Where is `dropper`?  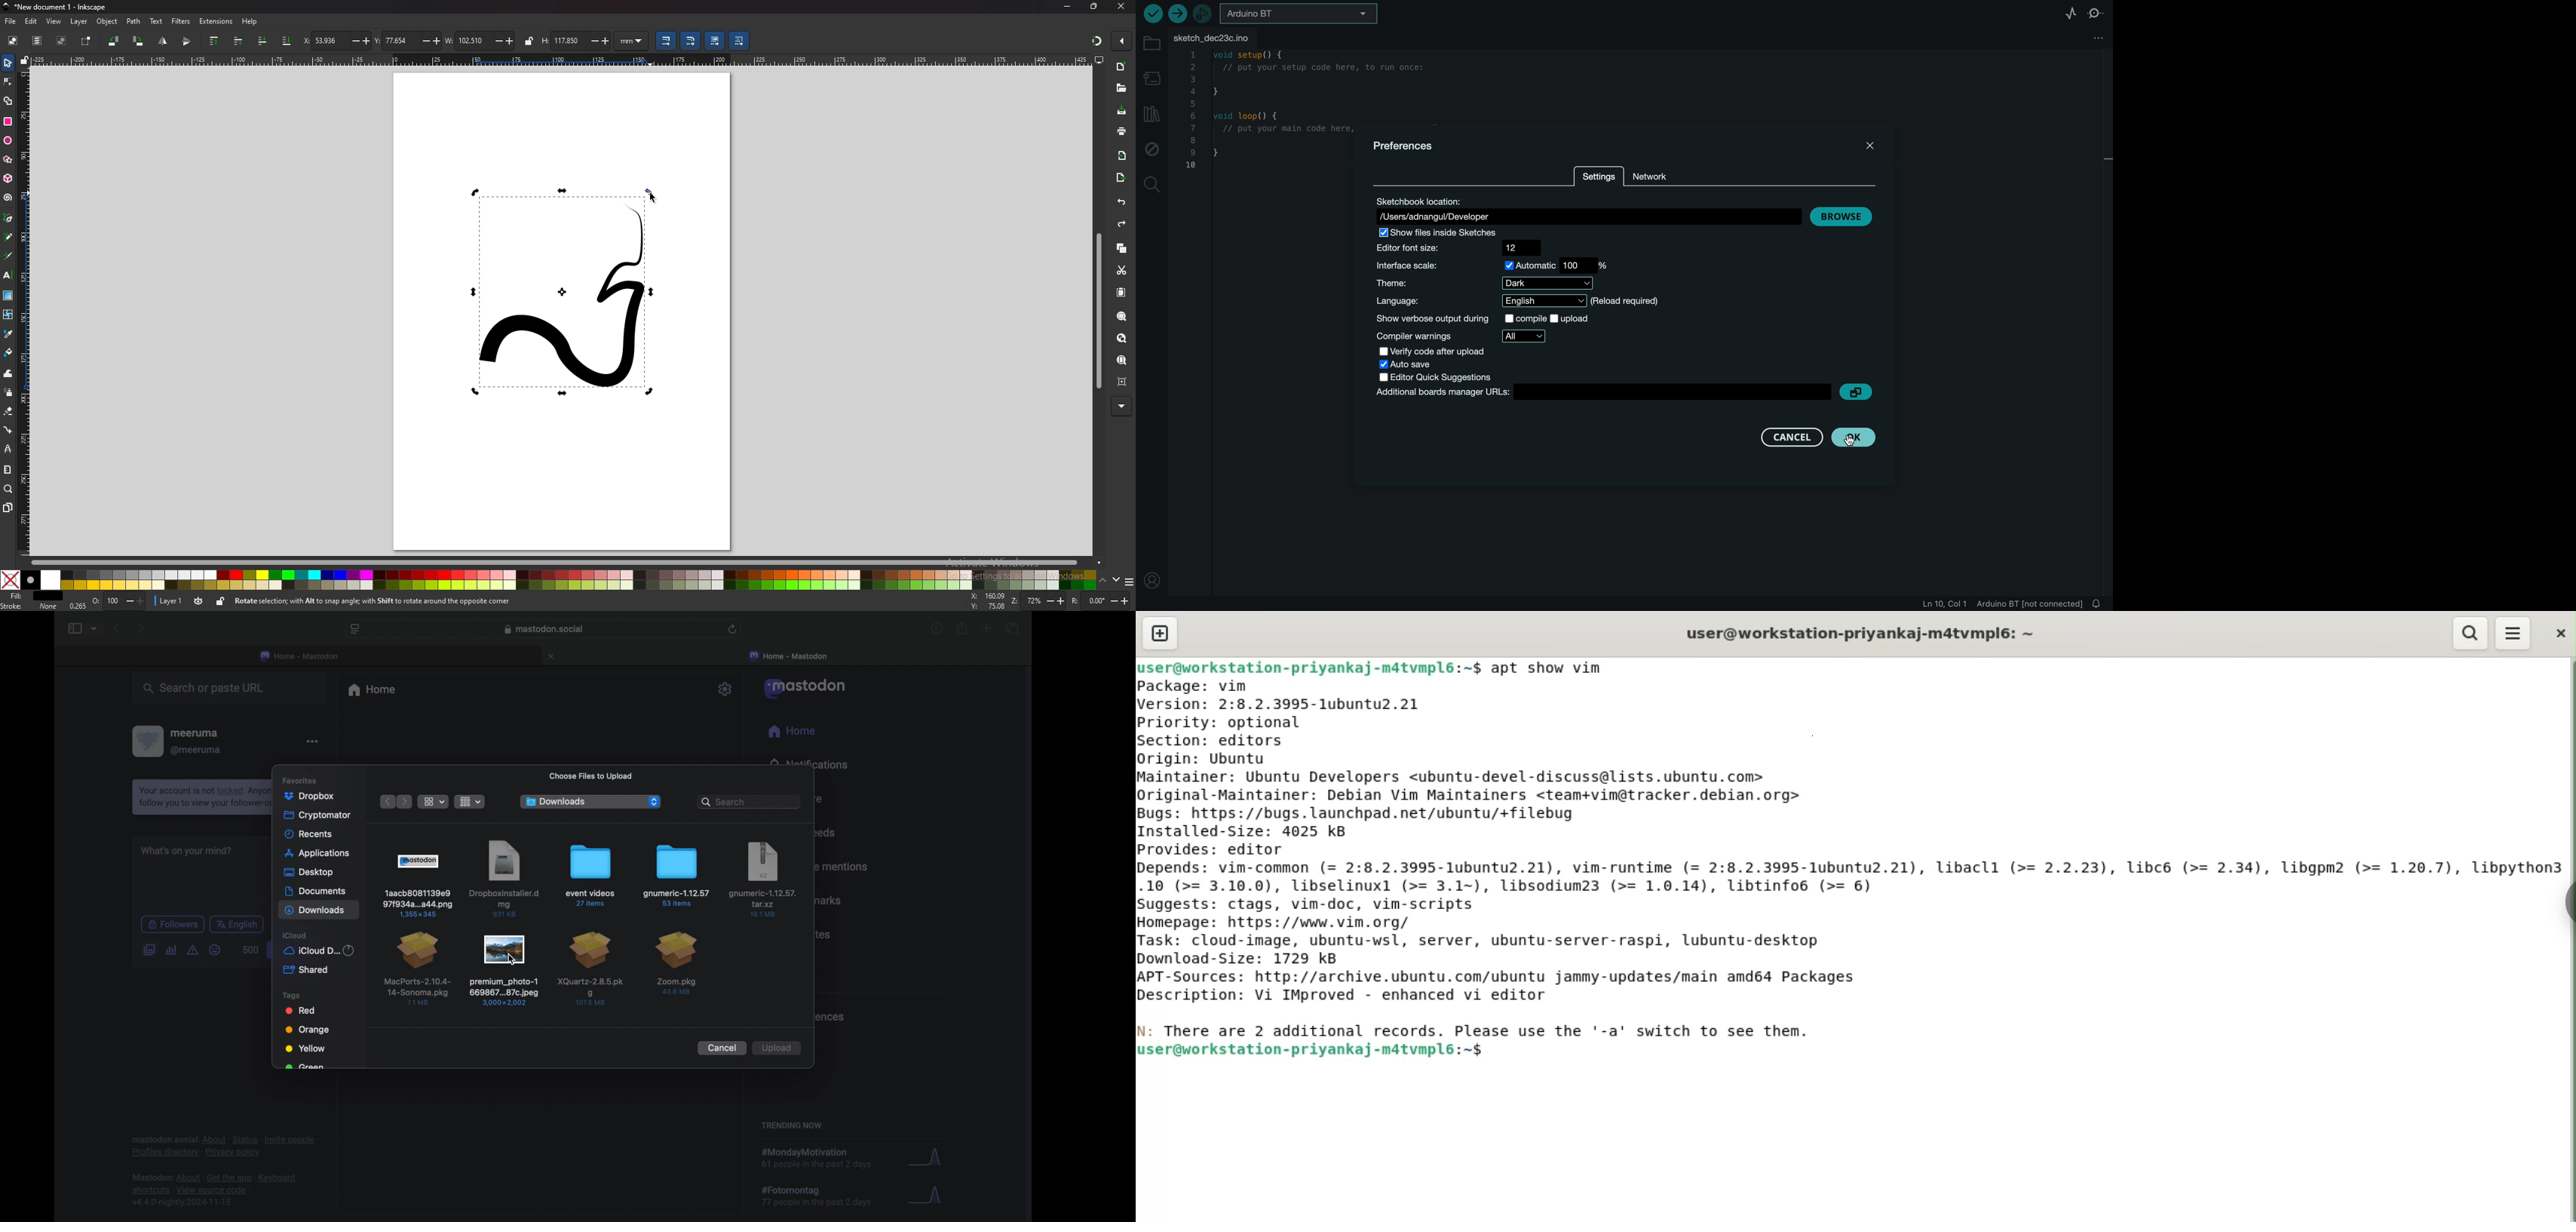 dropper is located at coordinates (8, 333).